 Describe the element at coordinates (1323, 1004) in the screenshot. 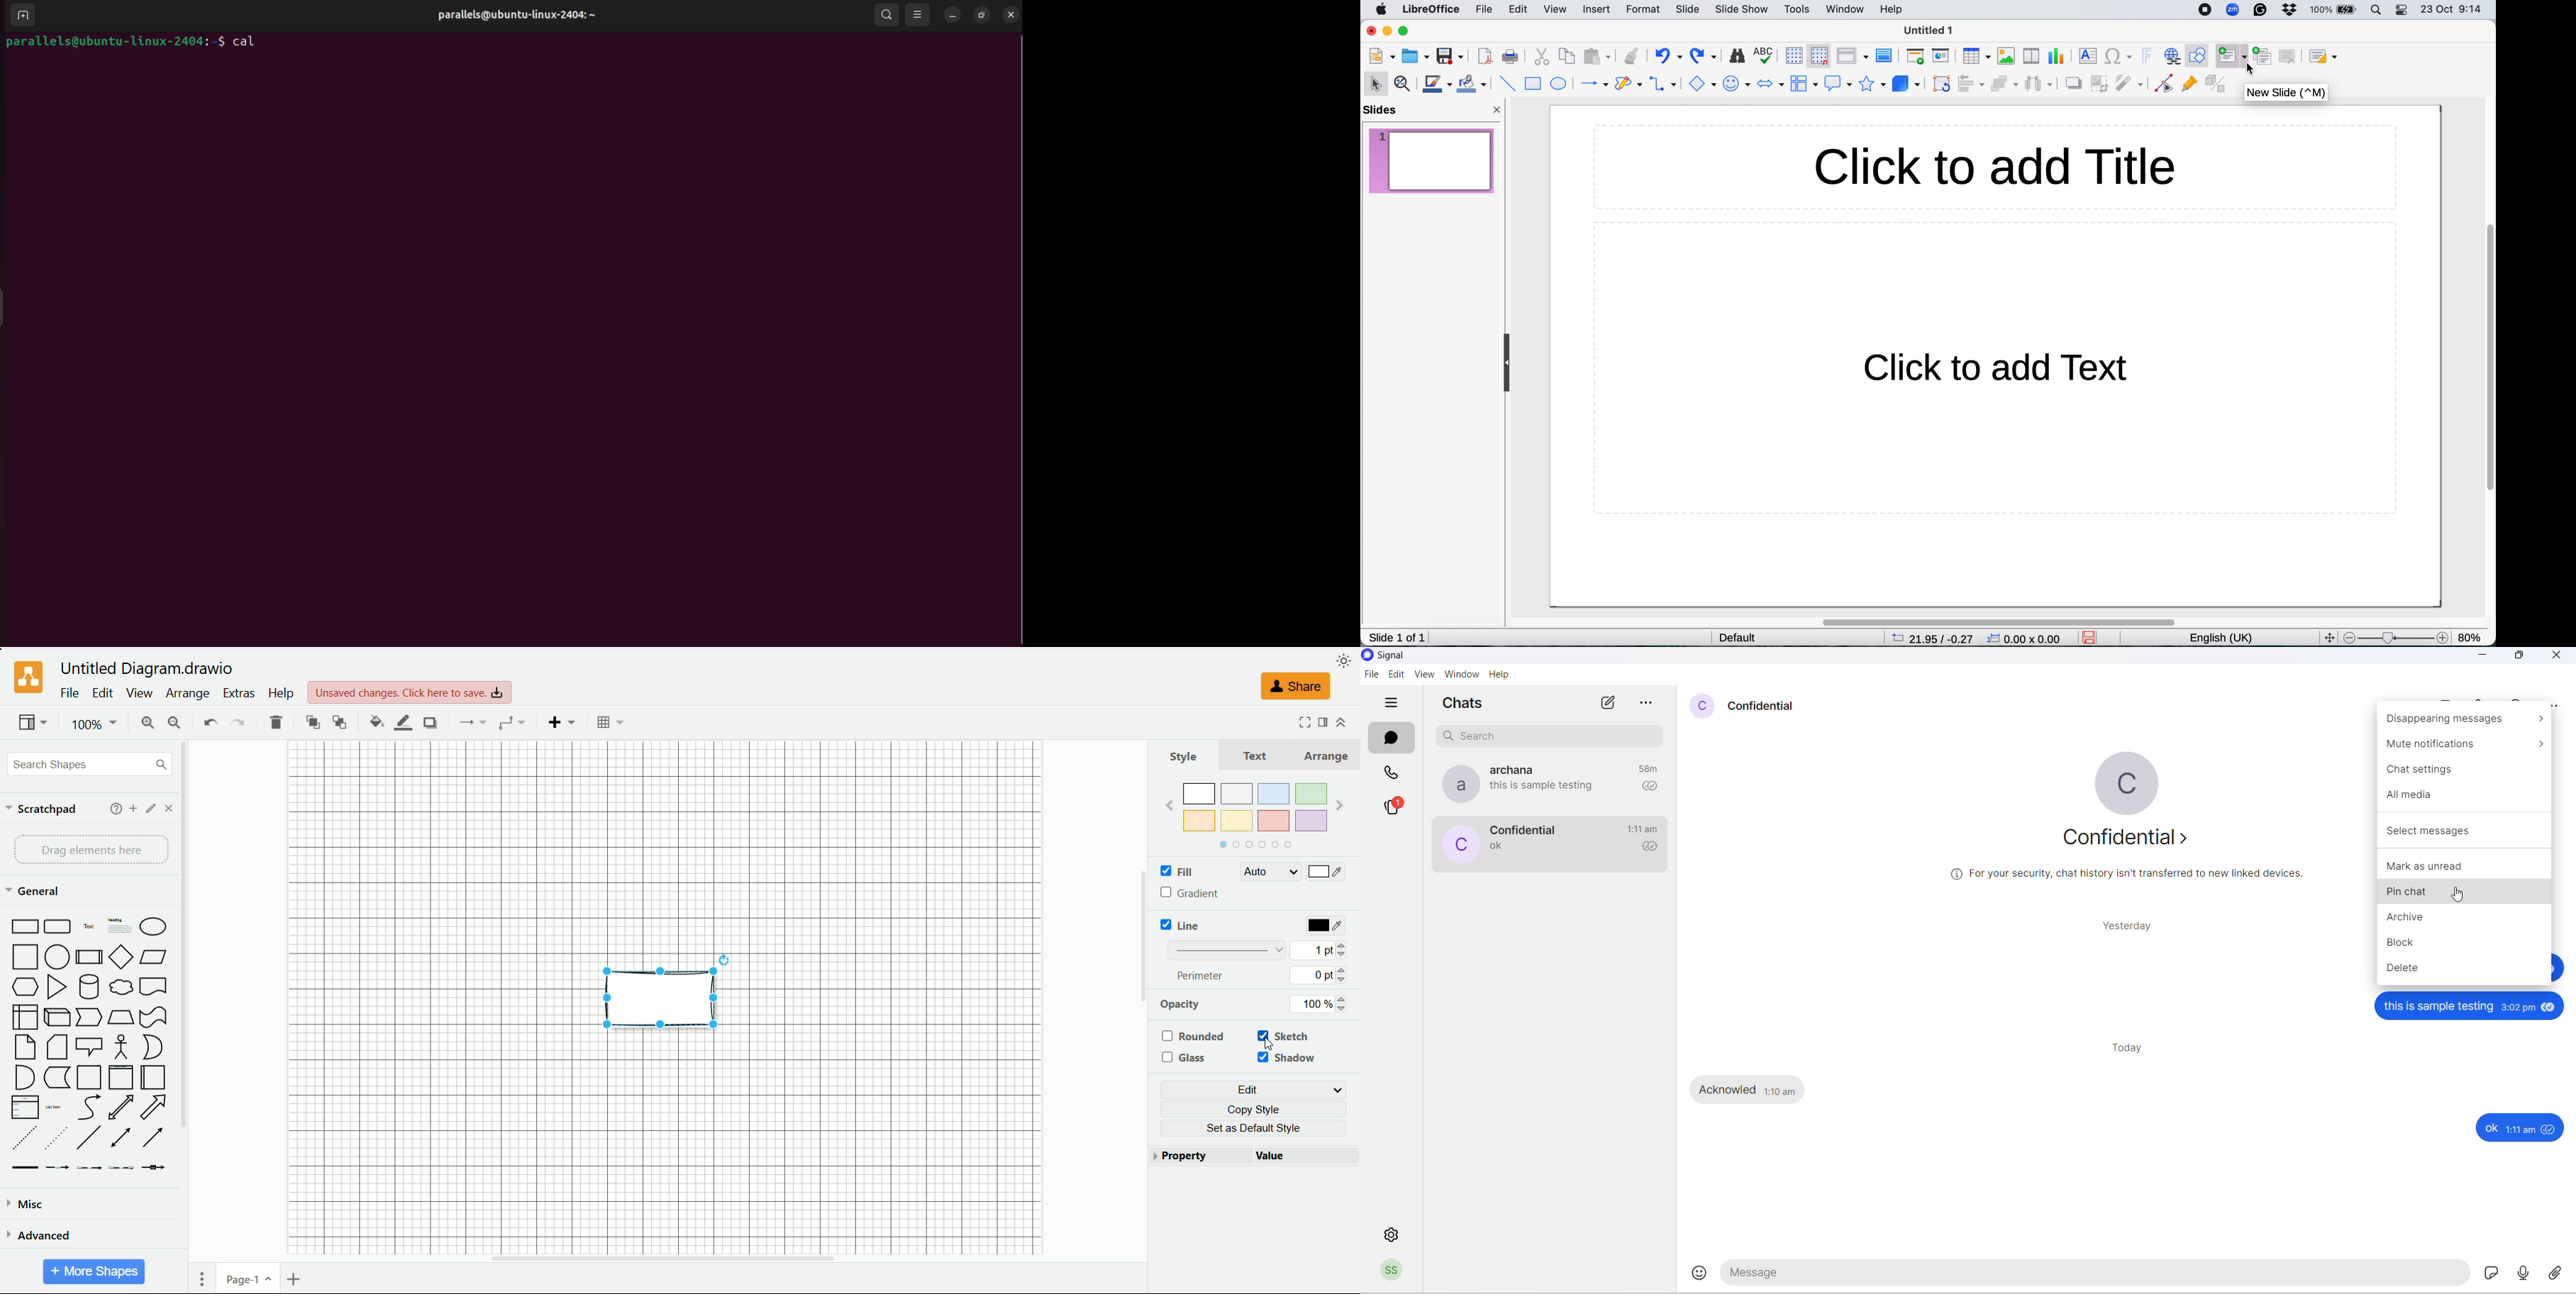

I see `100%` at that location.